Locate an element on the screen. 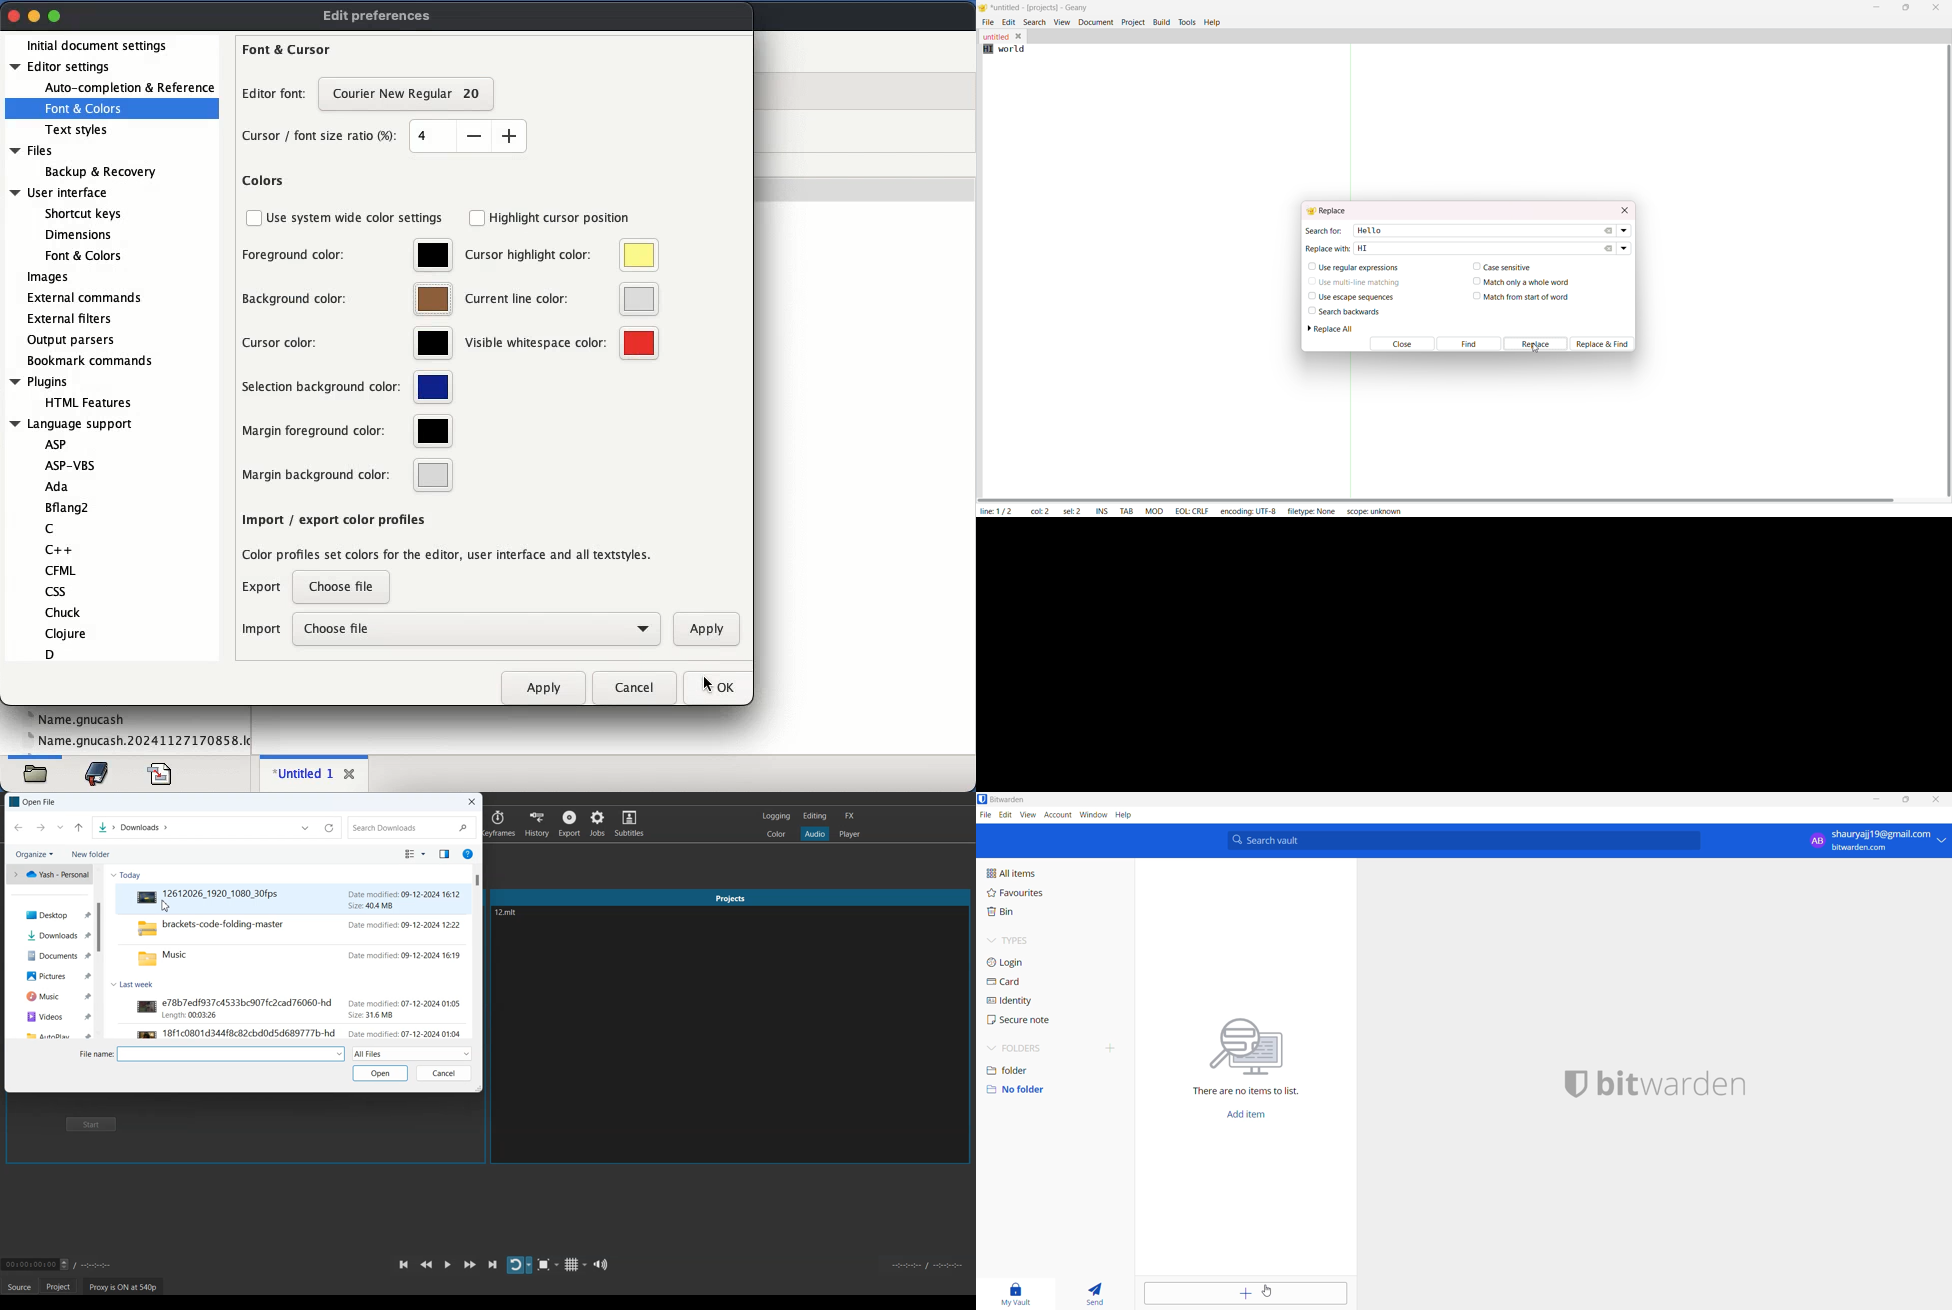 This screenshot has height=1316, width=1960. Separator is located at coordinates (1352, 123).